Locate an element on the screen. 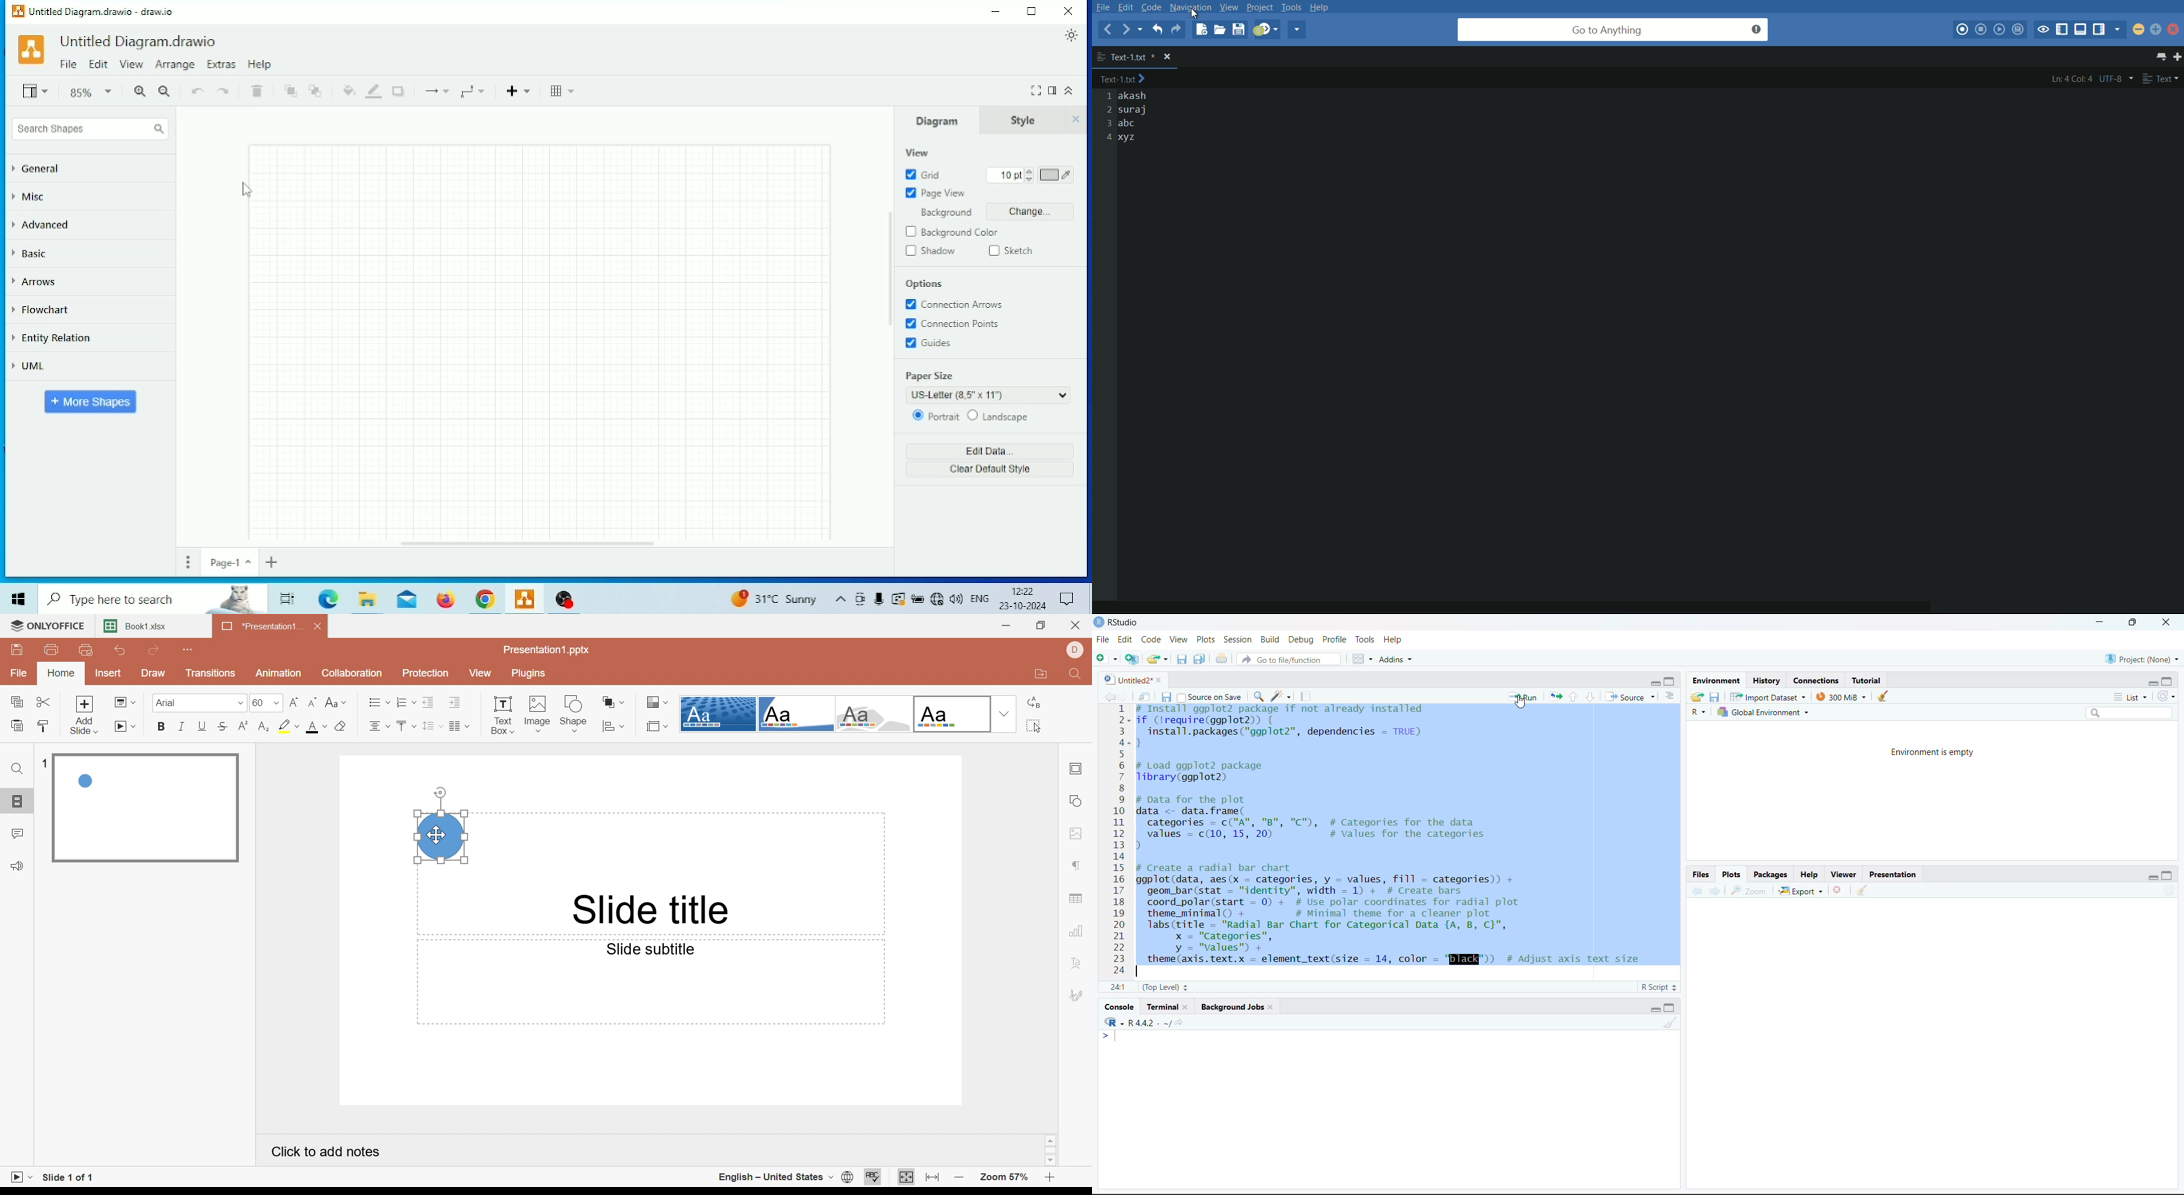  Collaboration is located at coordinates (351, 672).